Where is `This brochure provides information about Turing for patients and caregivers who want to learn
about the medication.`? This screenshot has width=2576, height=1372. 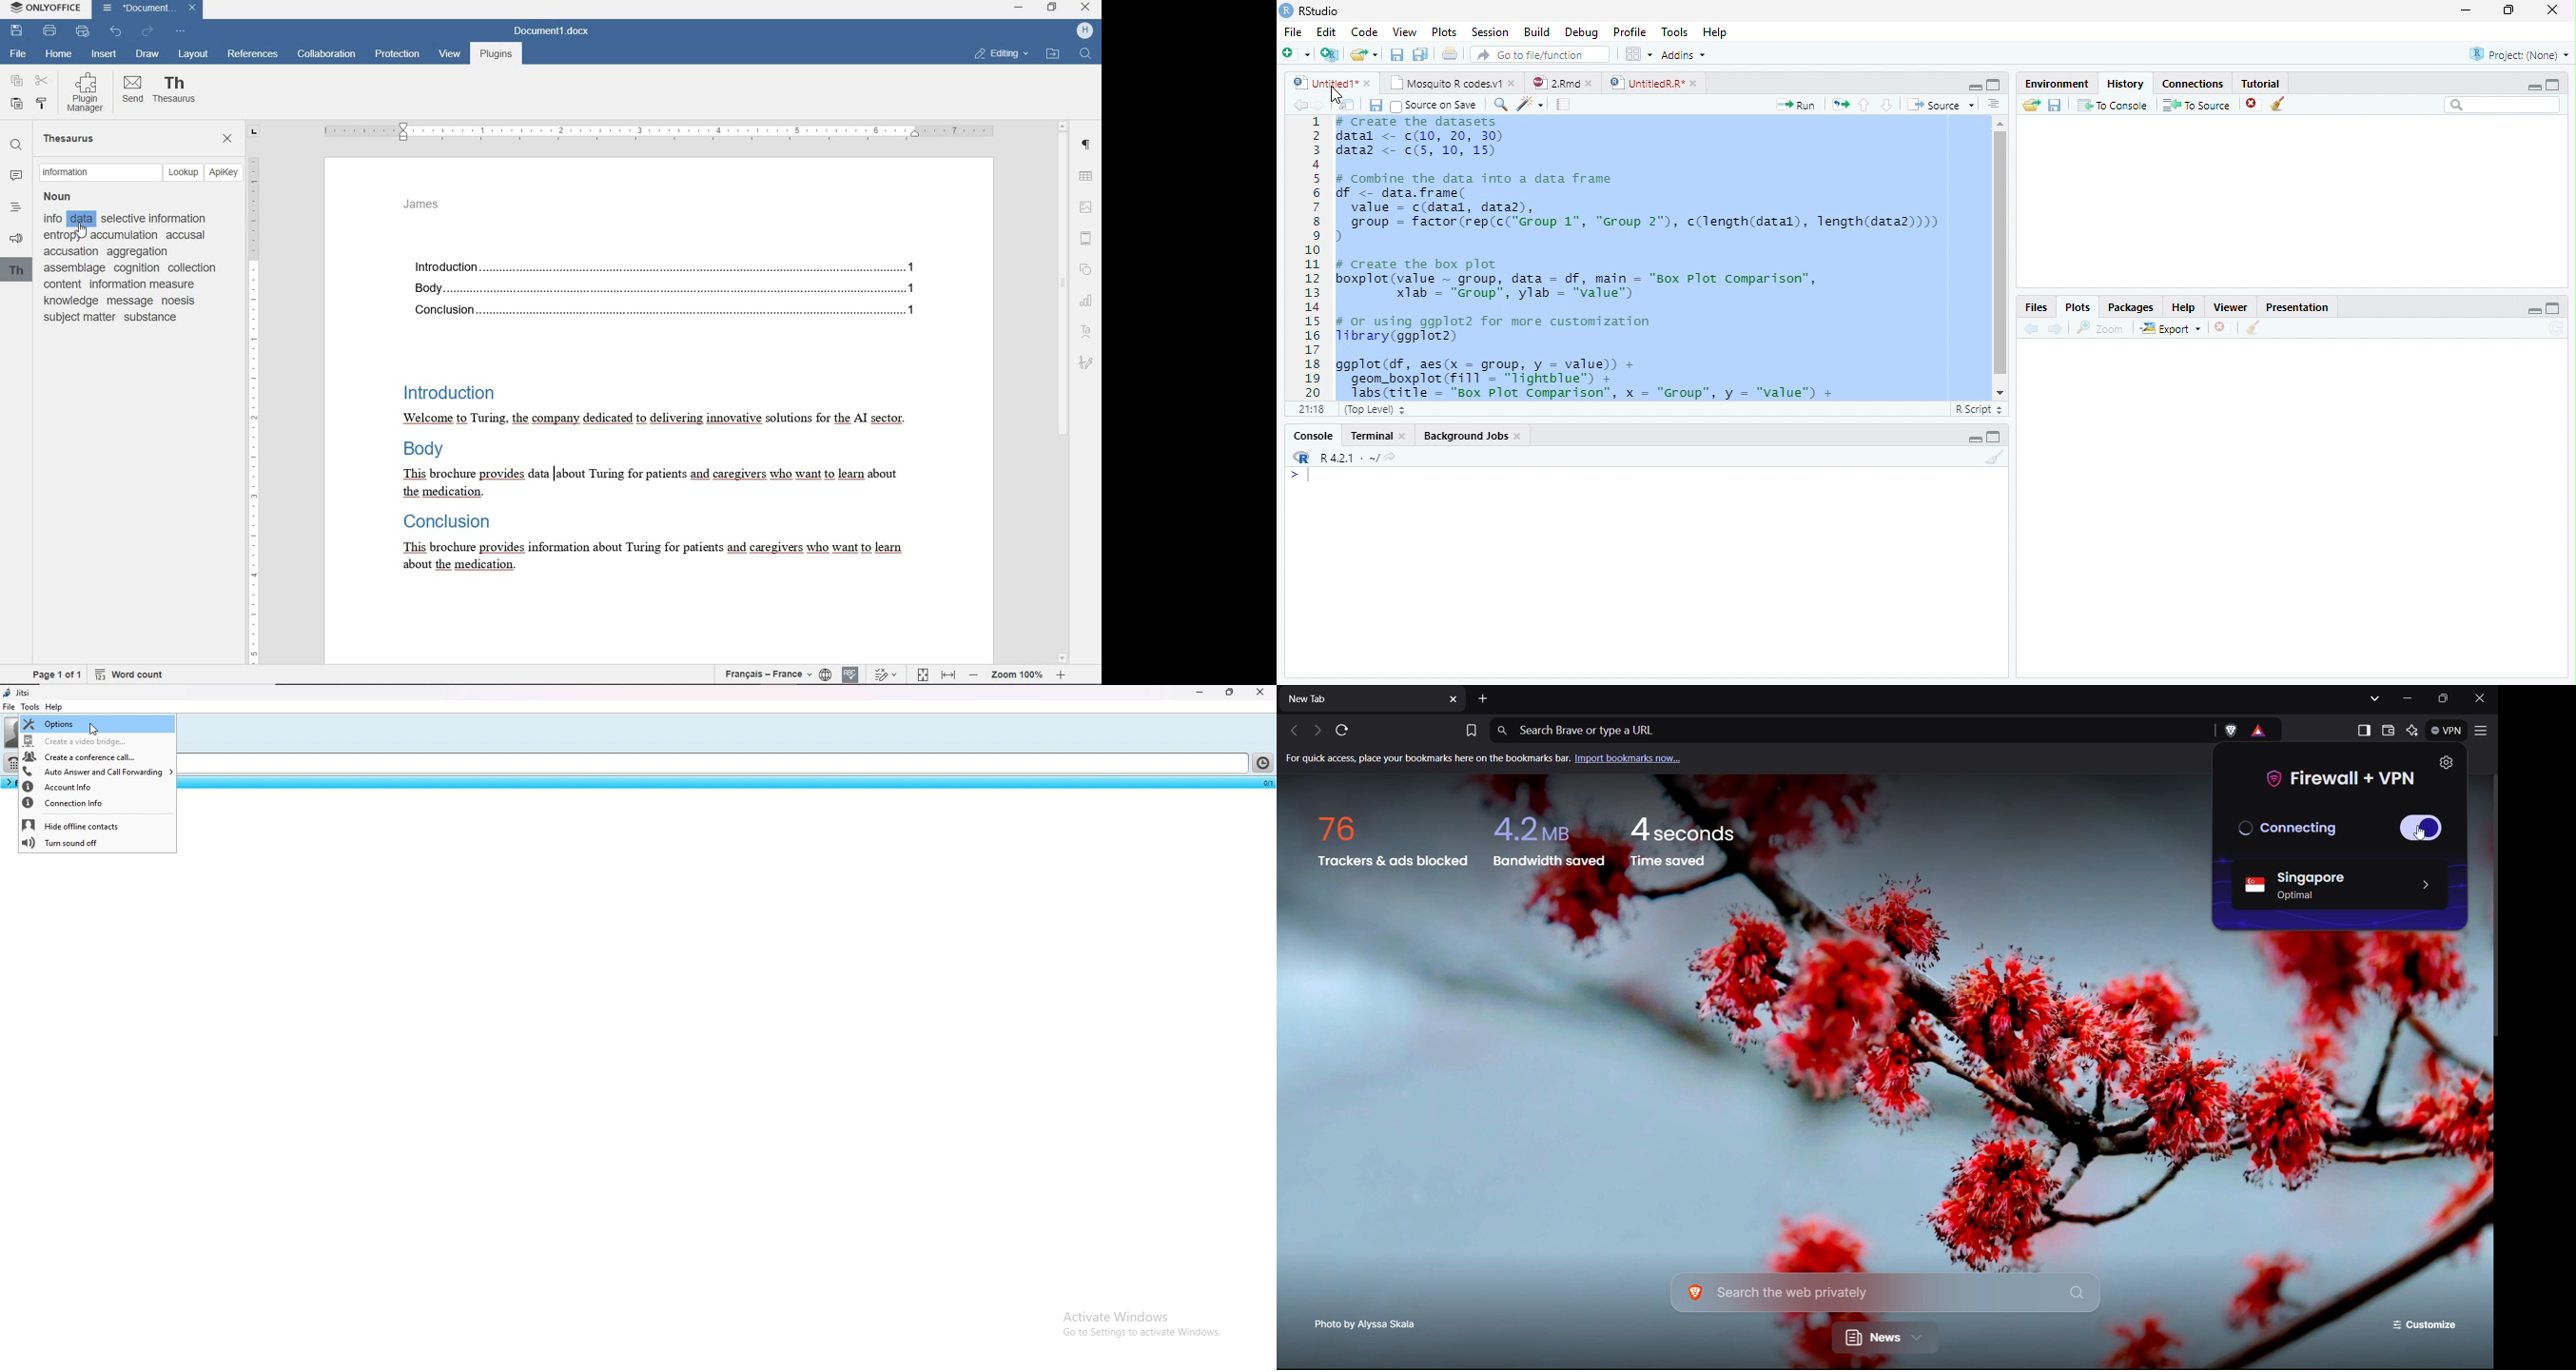 This brochure provides information about Turing for patients and caregivers who want to learn
about the medication. is located at coordinates (657, 556).